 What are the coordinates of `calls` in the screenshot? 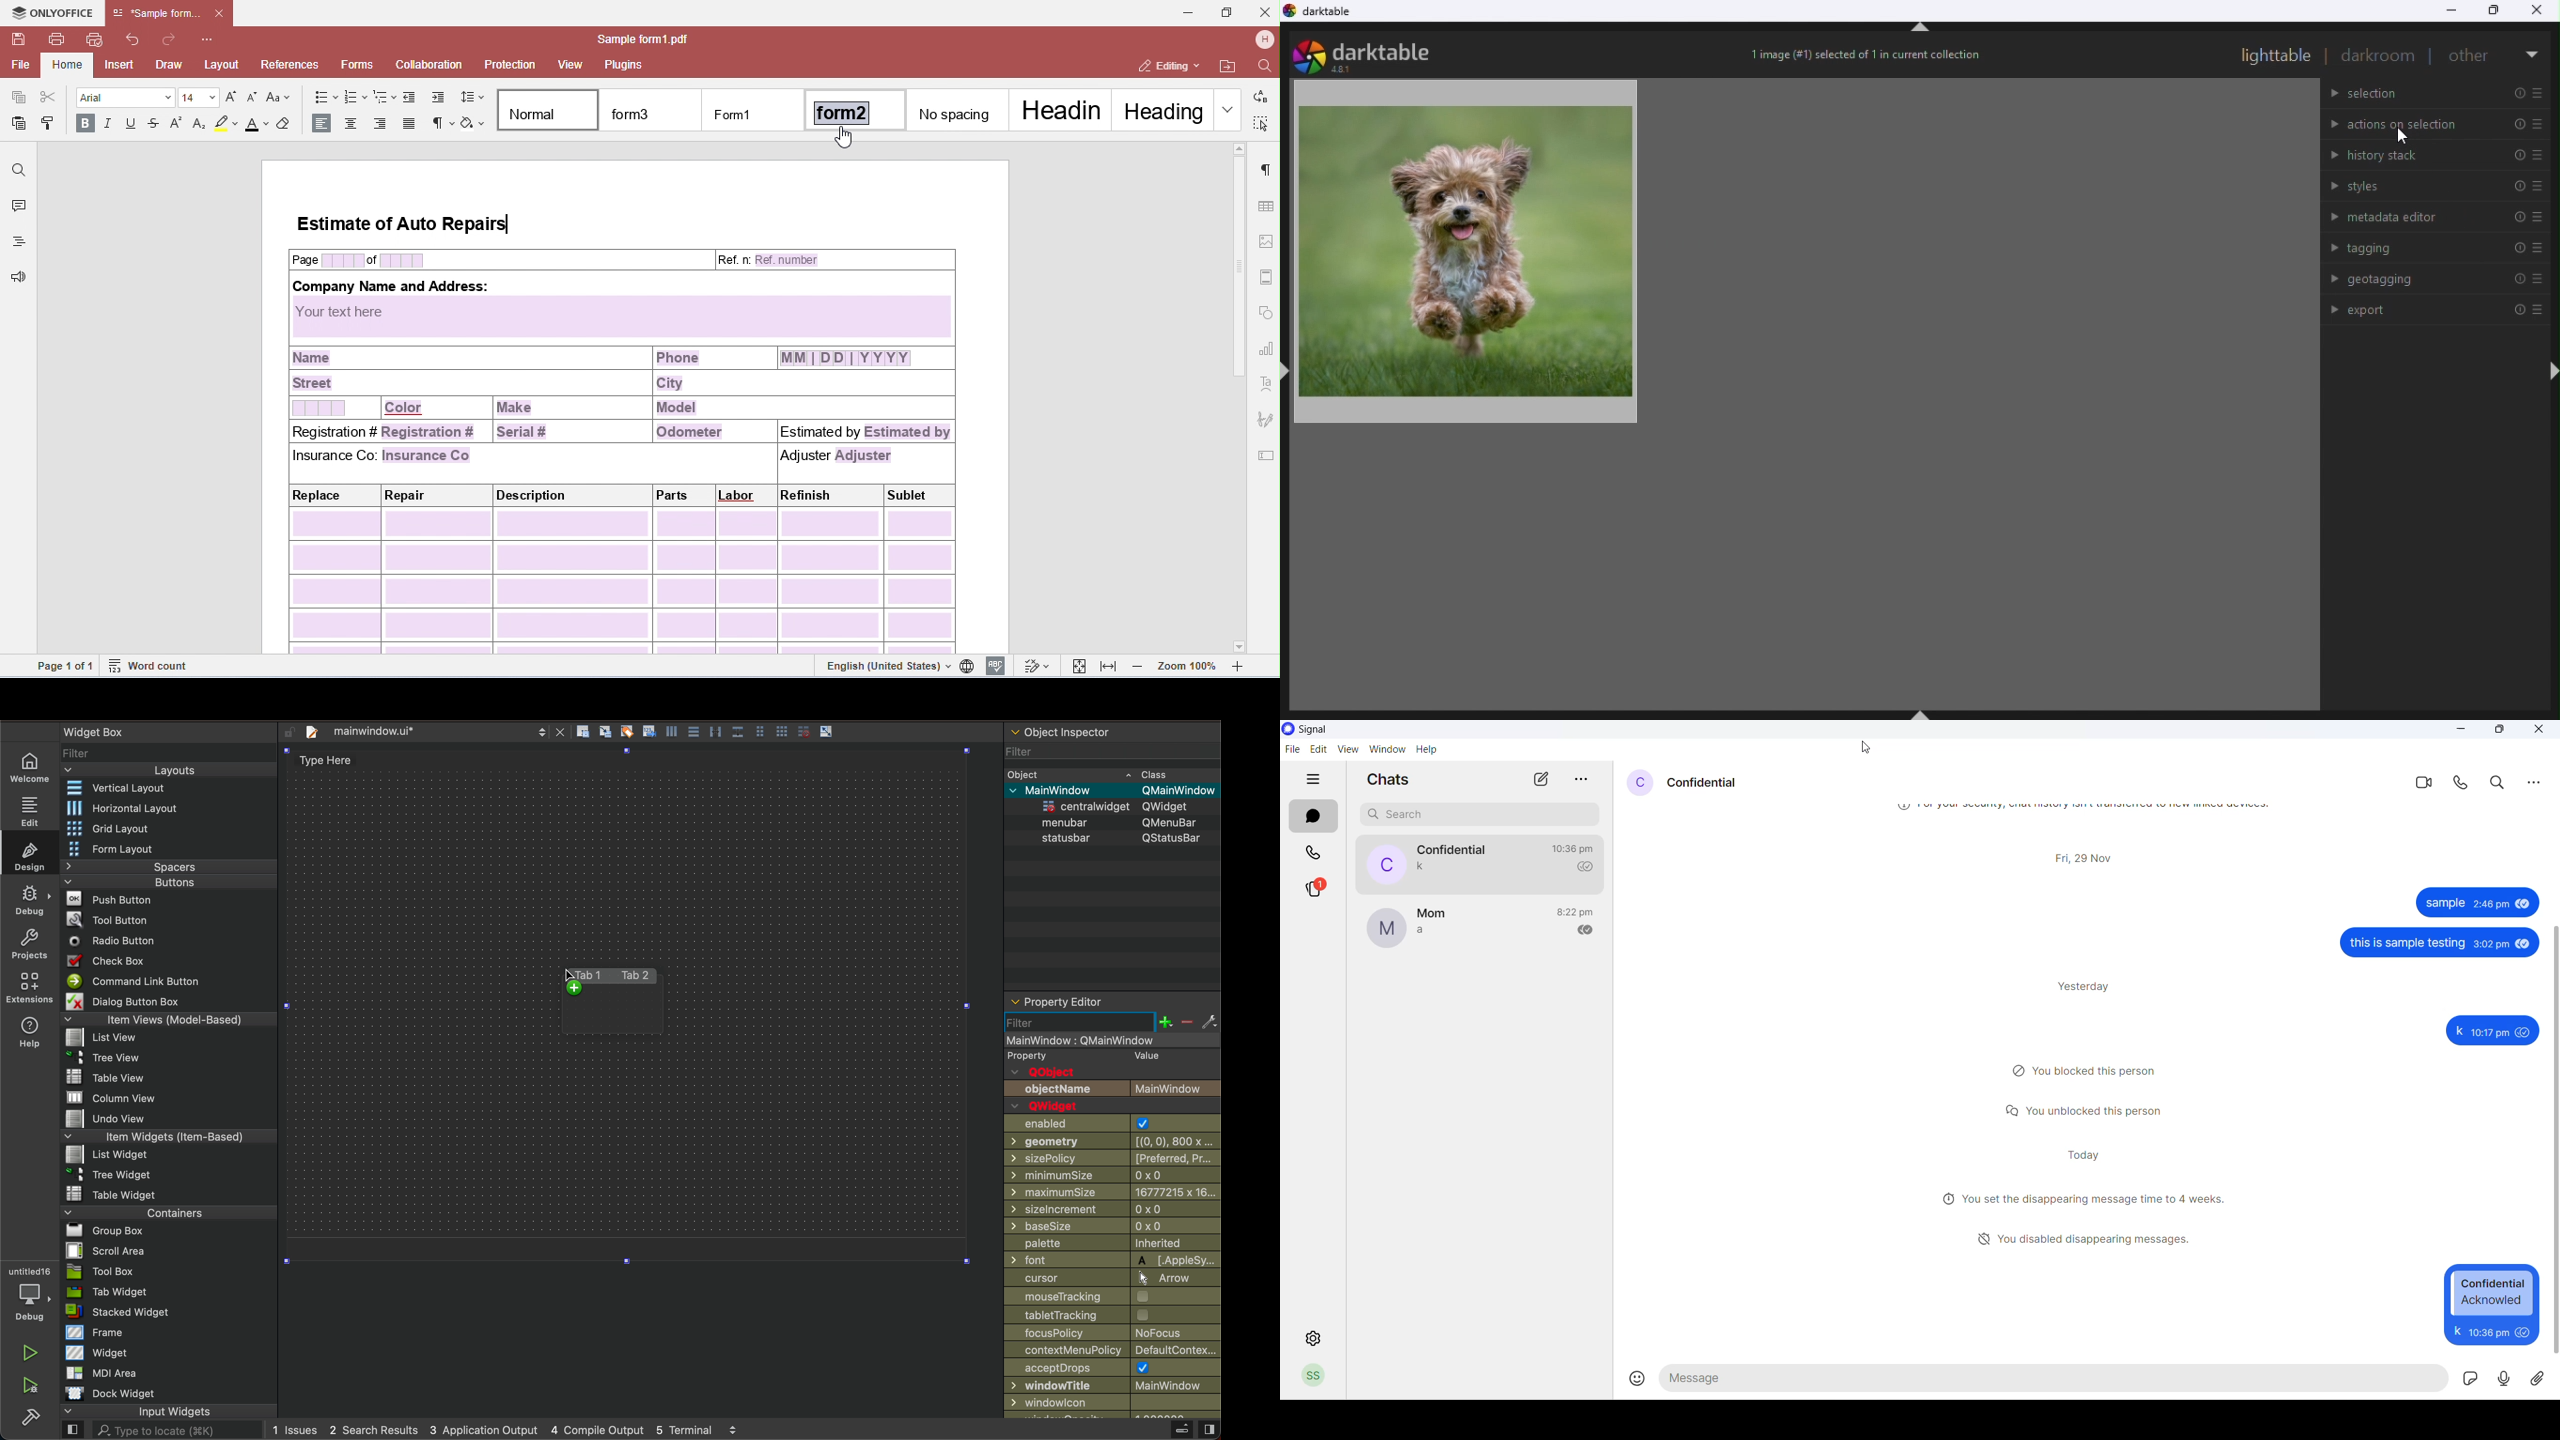 It's located at (1317, 853).